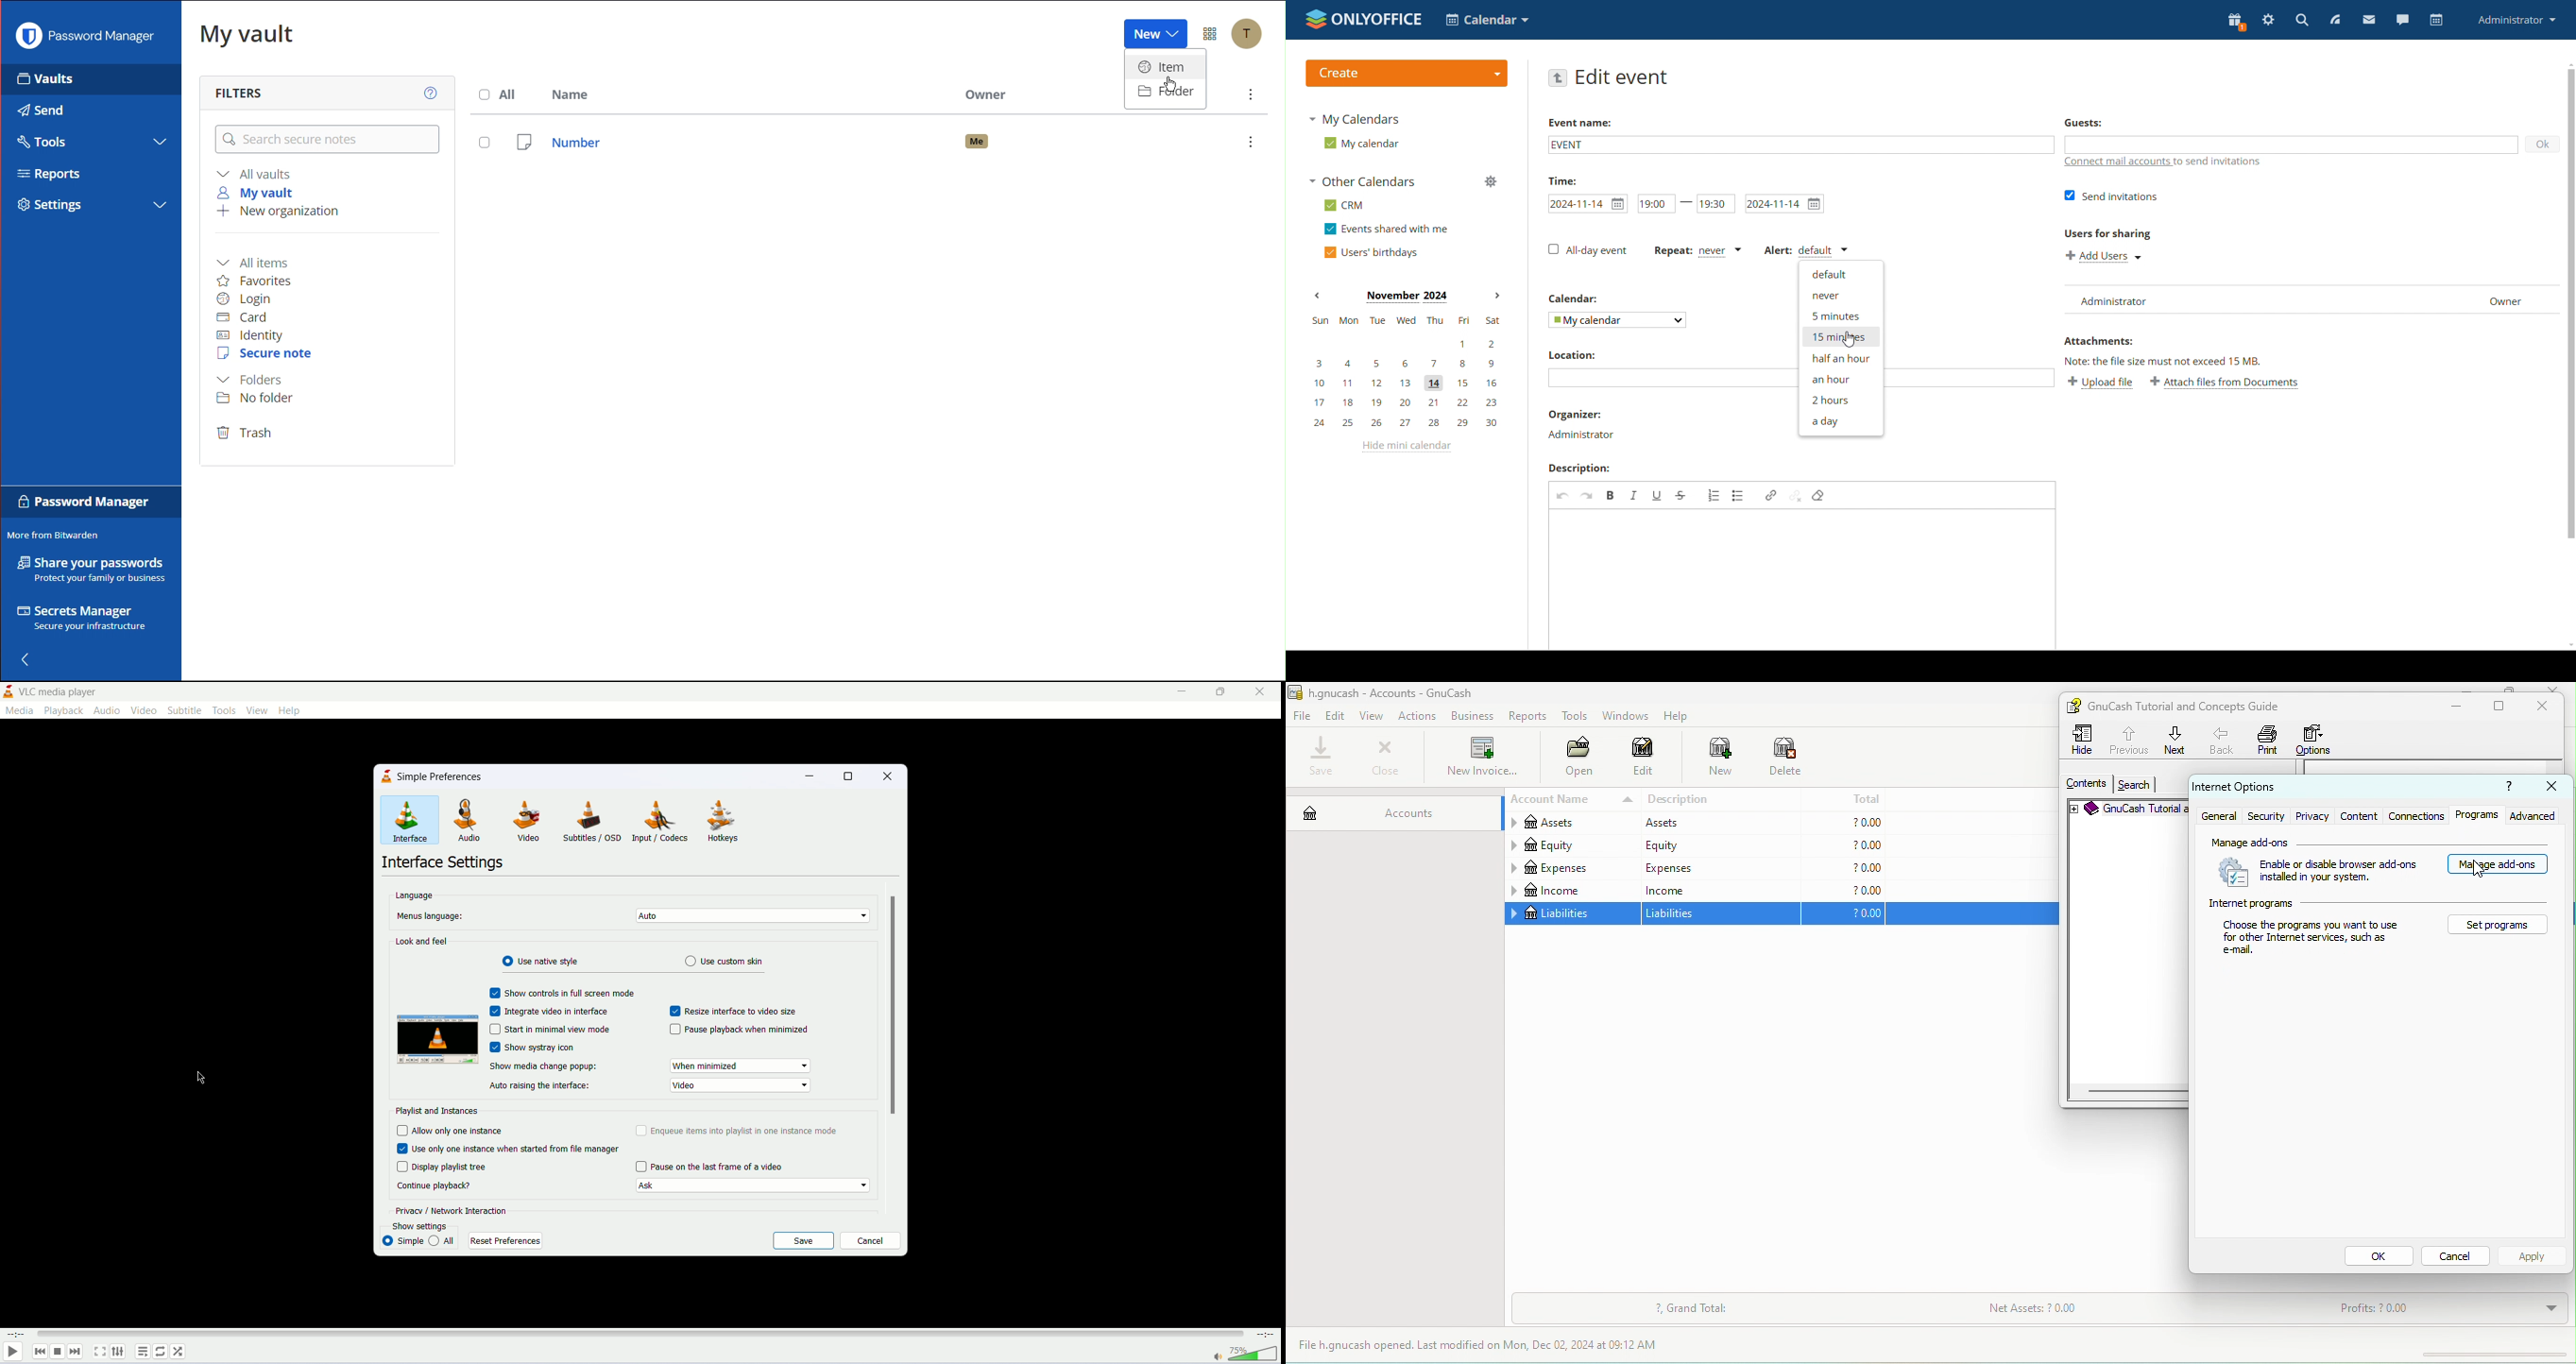 The width and height of the screenshot is (2576, 1372). Describe the element at coordinates (1404, 691) in the screenshot. I see `h. gnucash-accounts-gnu cash` at that location.